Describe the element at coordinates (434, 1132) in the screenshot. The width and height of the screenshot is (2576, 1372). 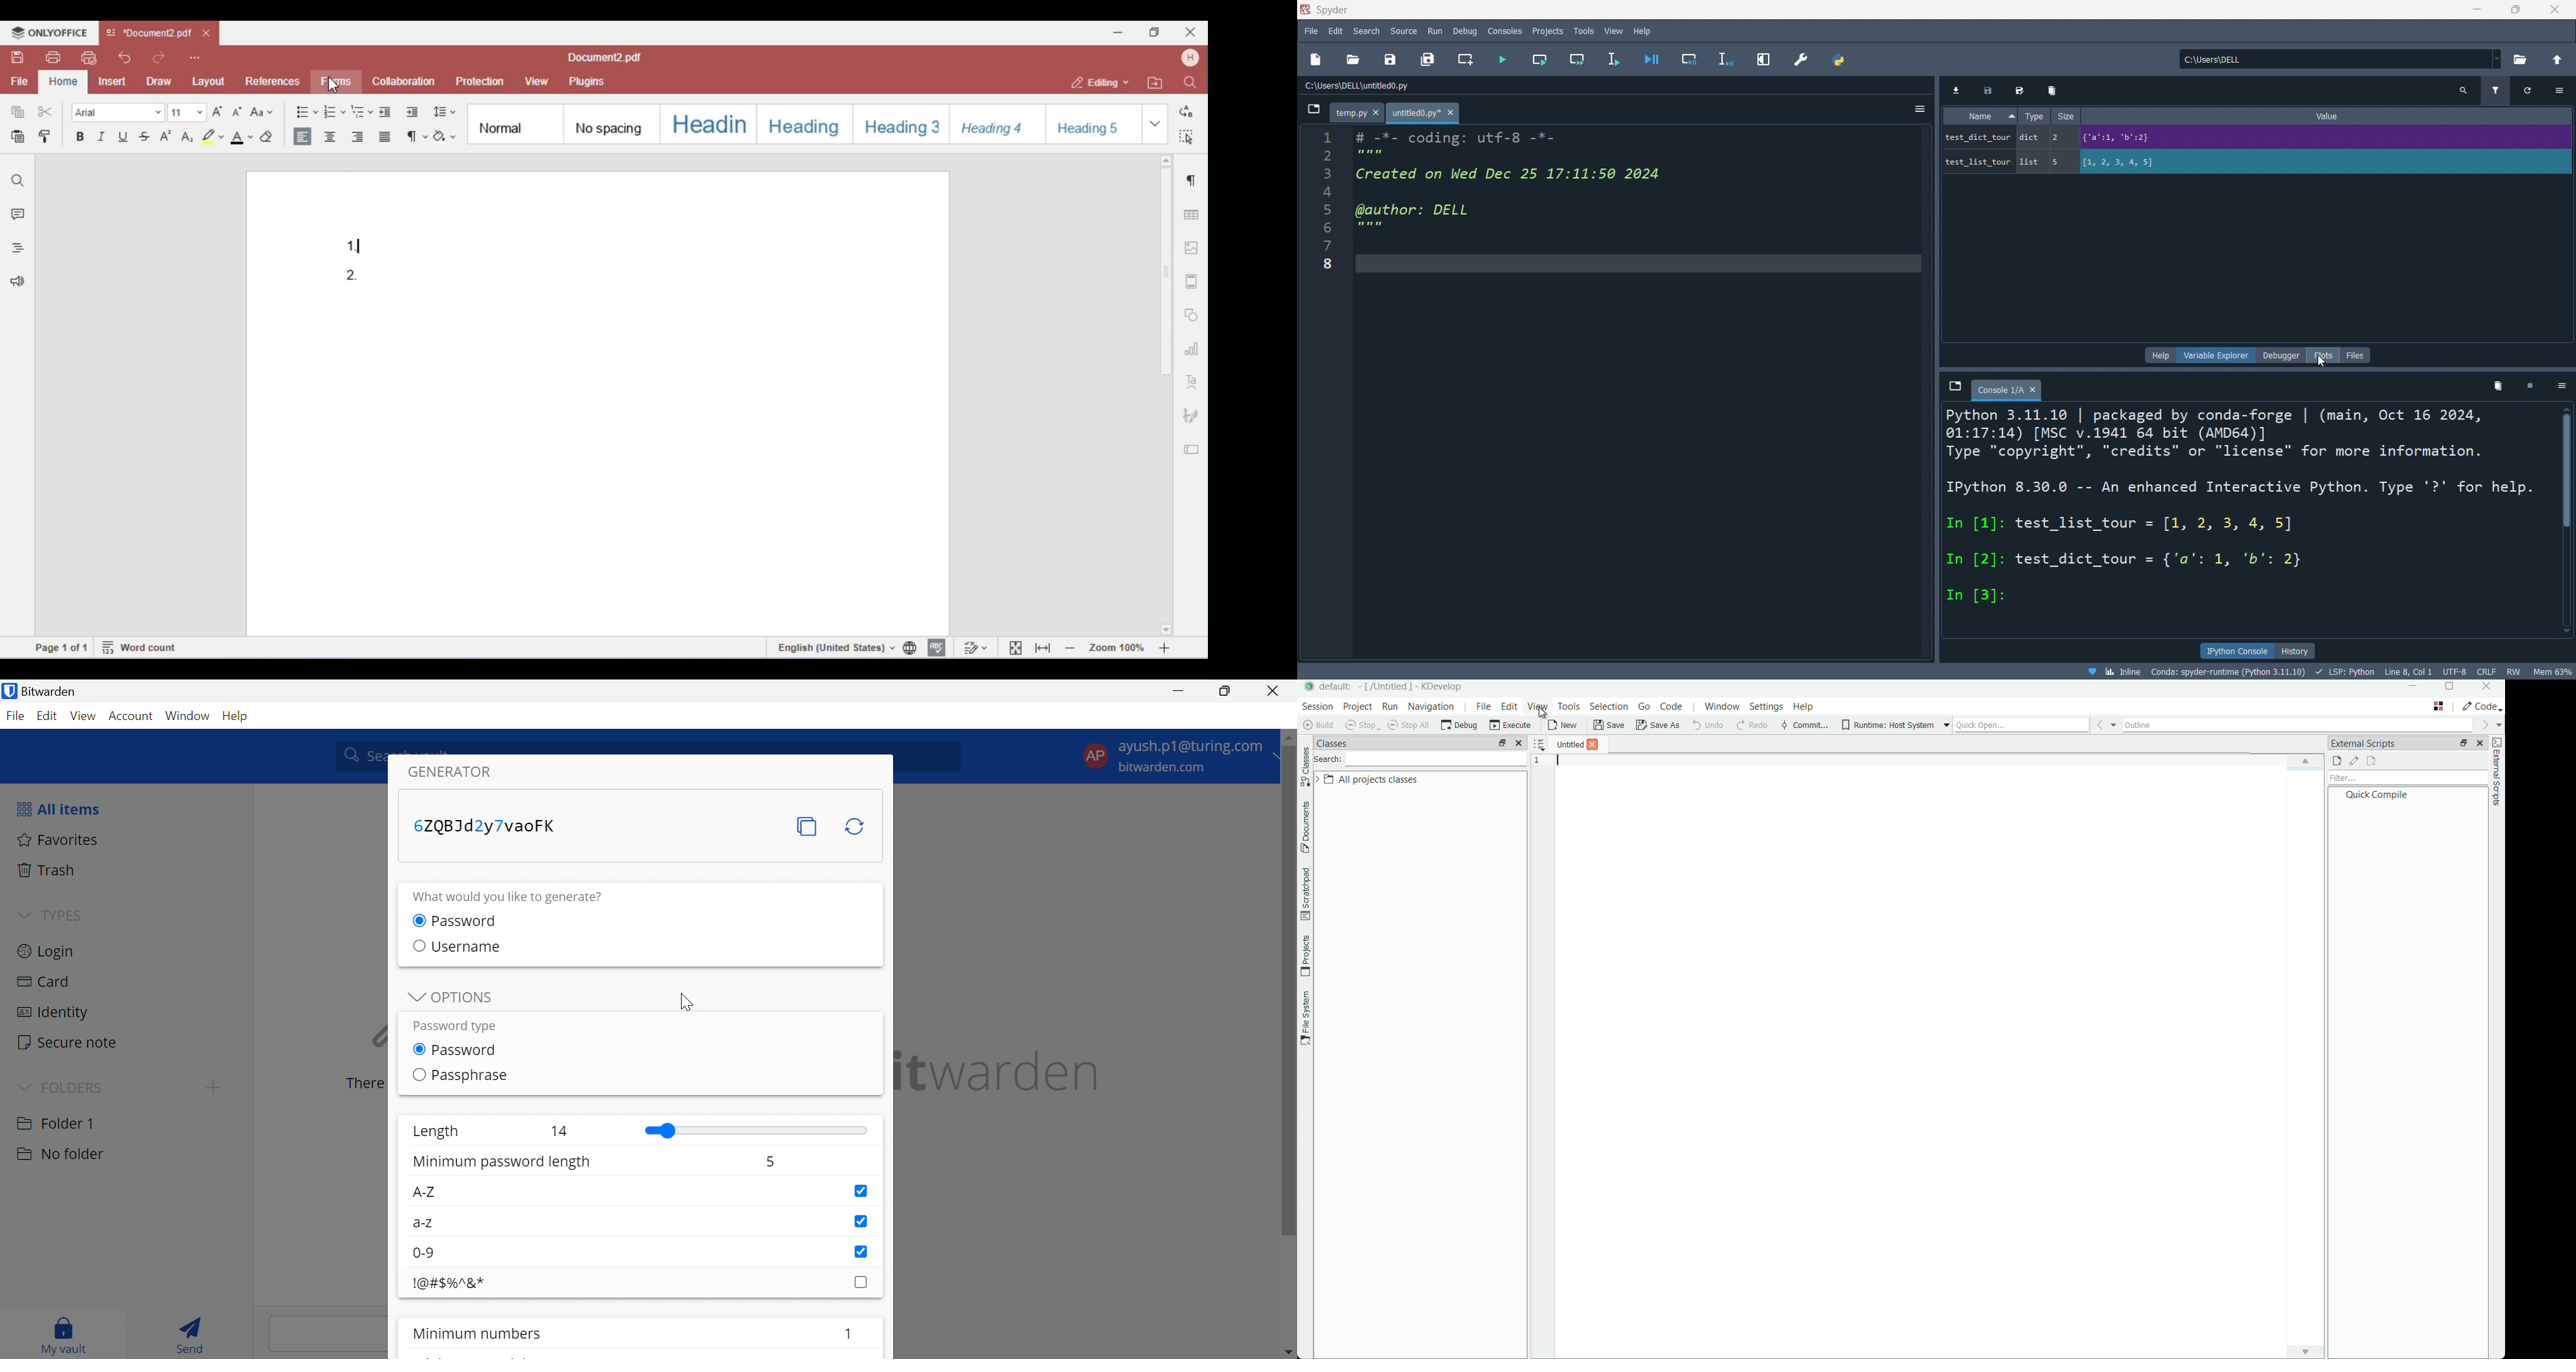
I see `Length` at that location.